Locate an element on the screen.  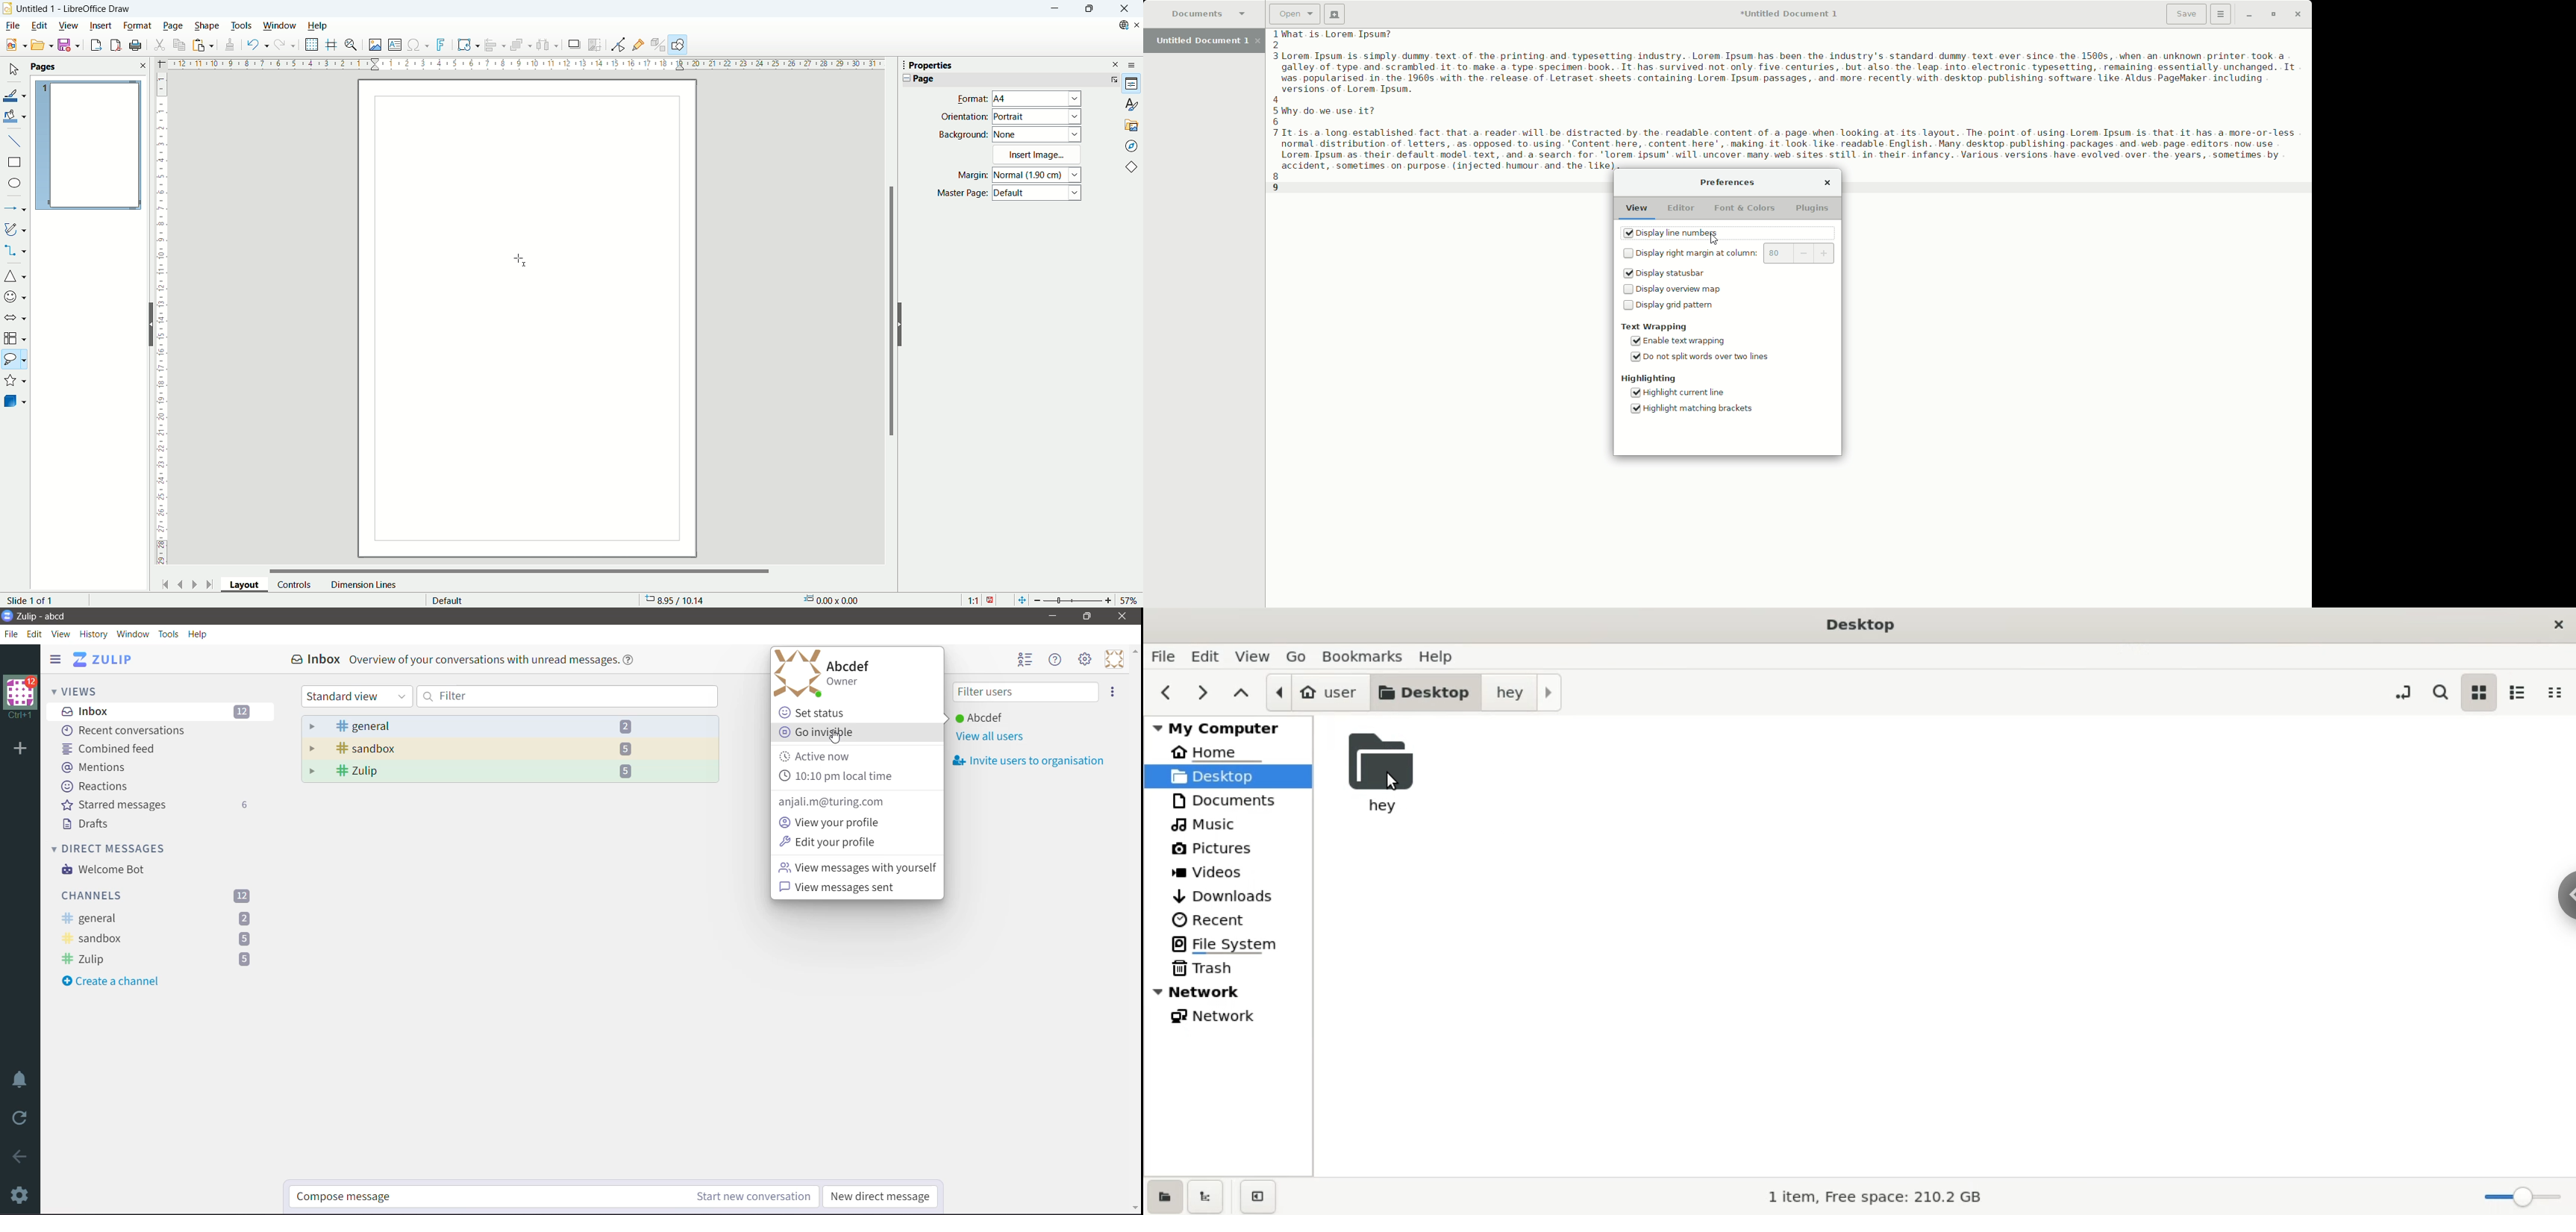
shadow is located at coordinates (574, 45).